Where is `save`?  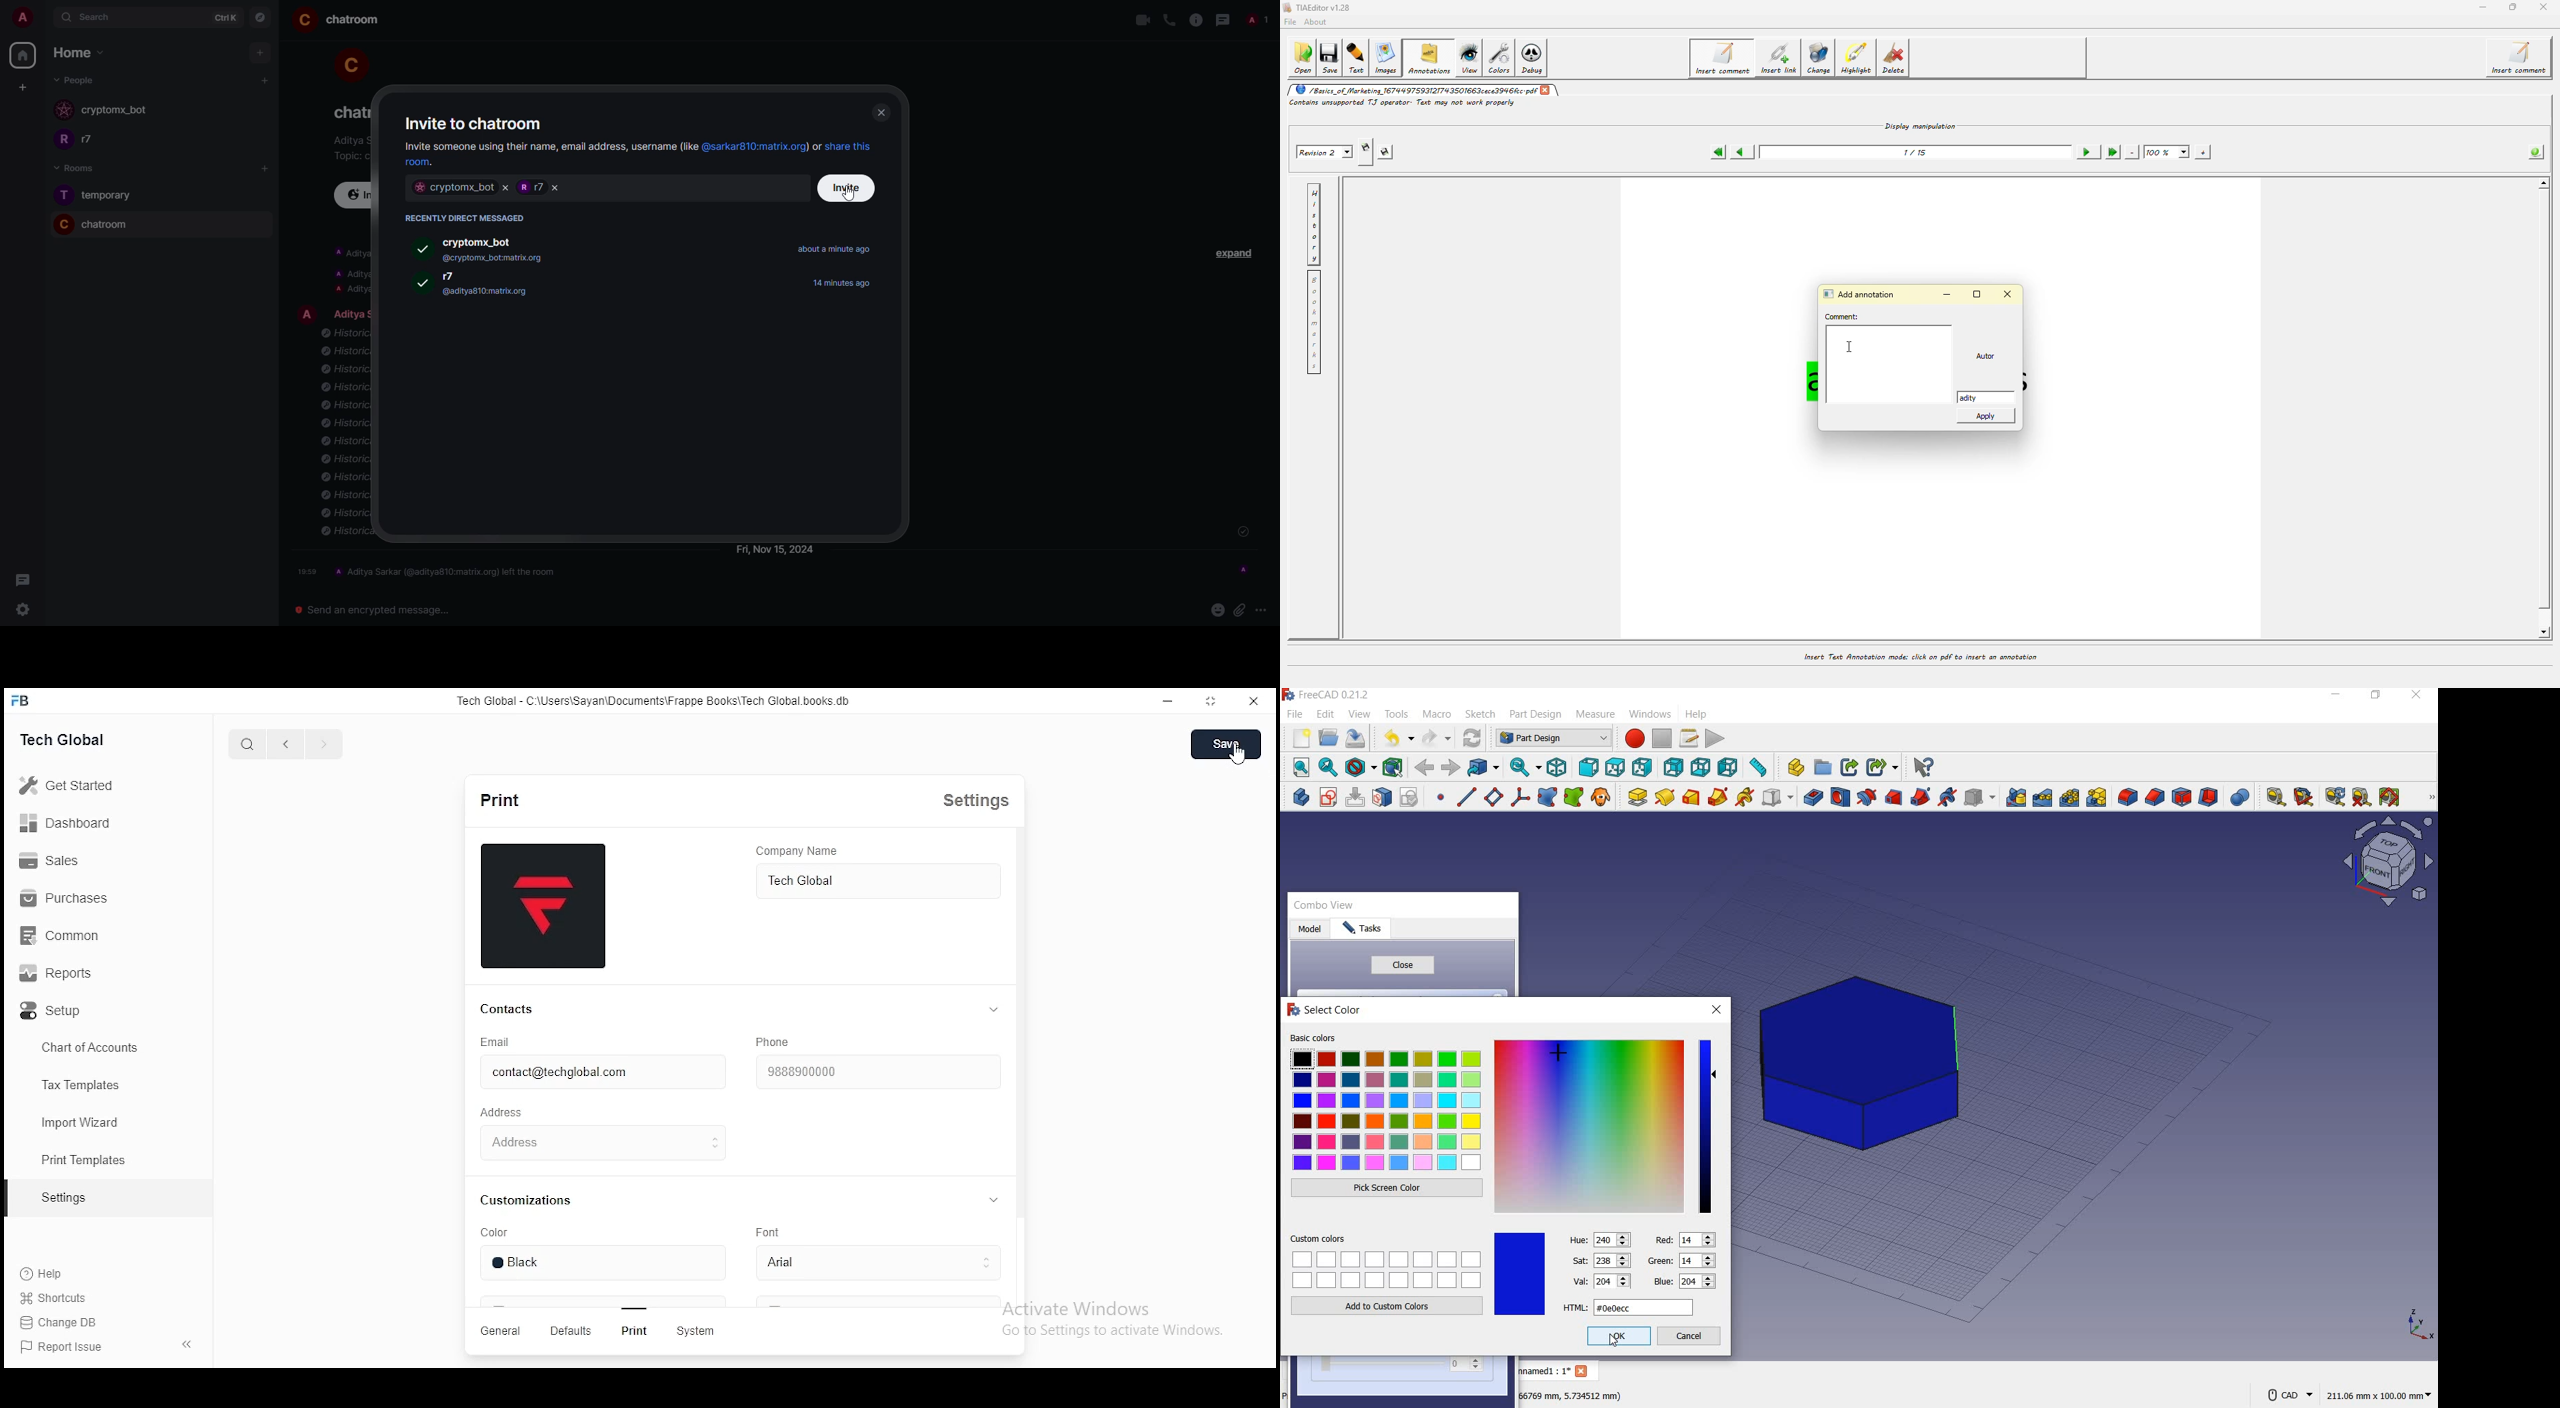
save is located at coordinates (1226, 744).